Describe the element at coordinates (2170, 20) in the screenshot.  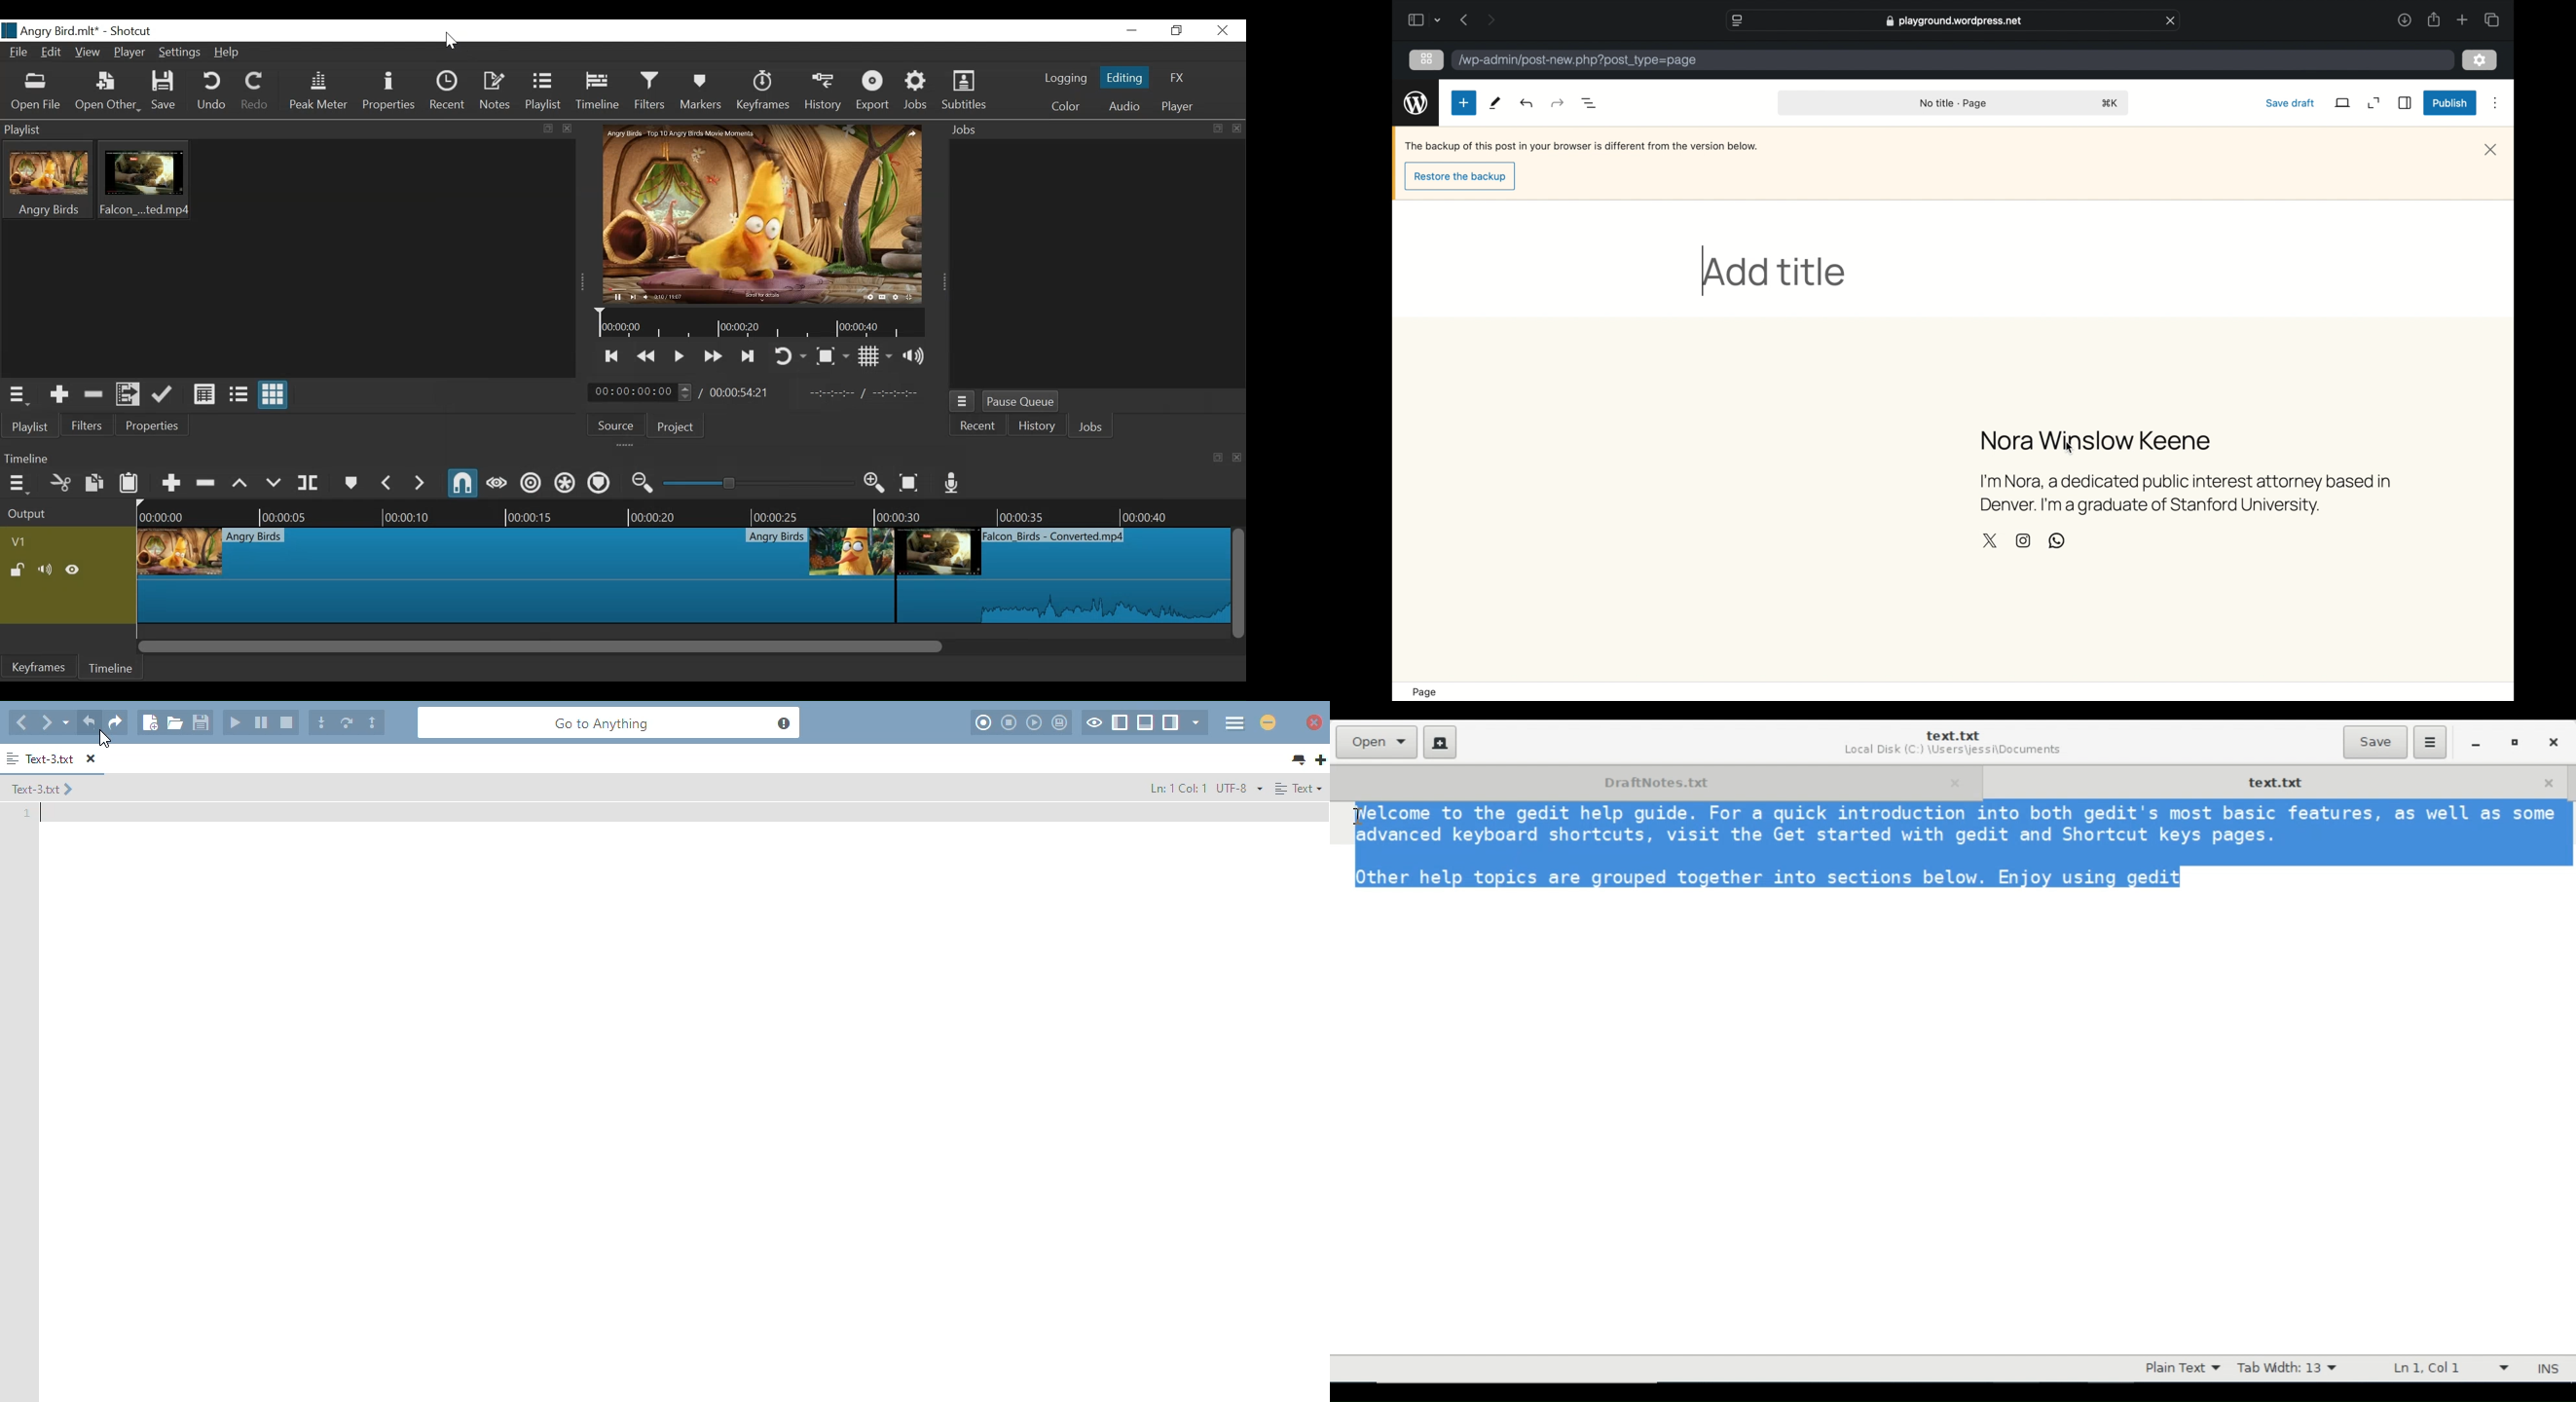
I see `close` at that location.